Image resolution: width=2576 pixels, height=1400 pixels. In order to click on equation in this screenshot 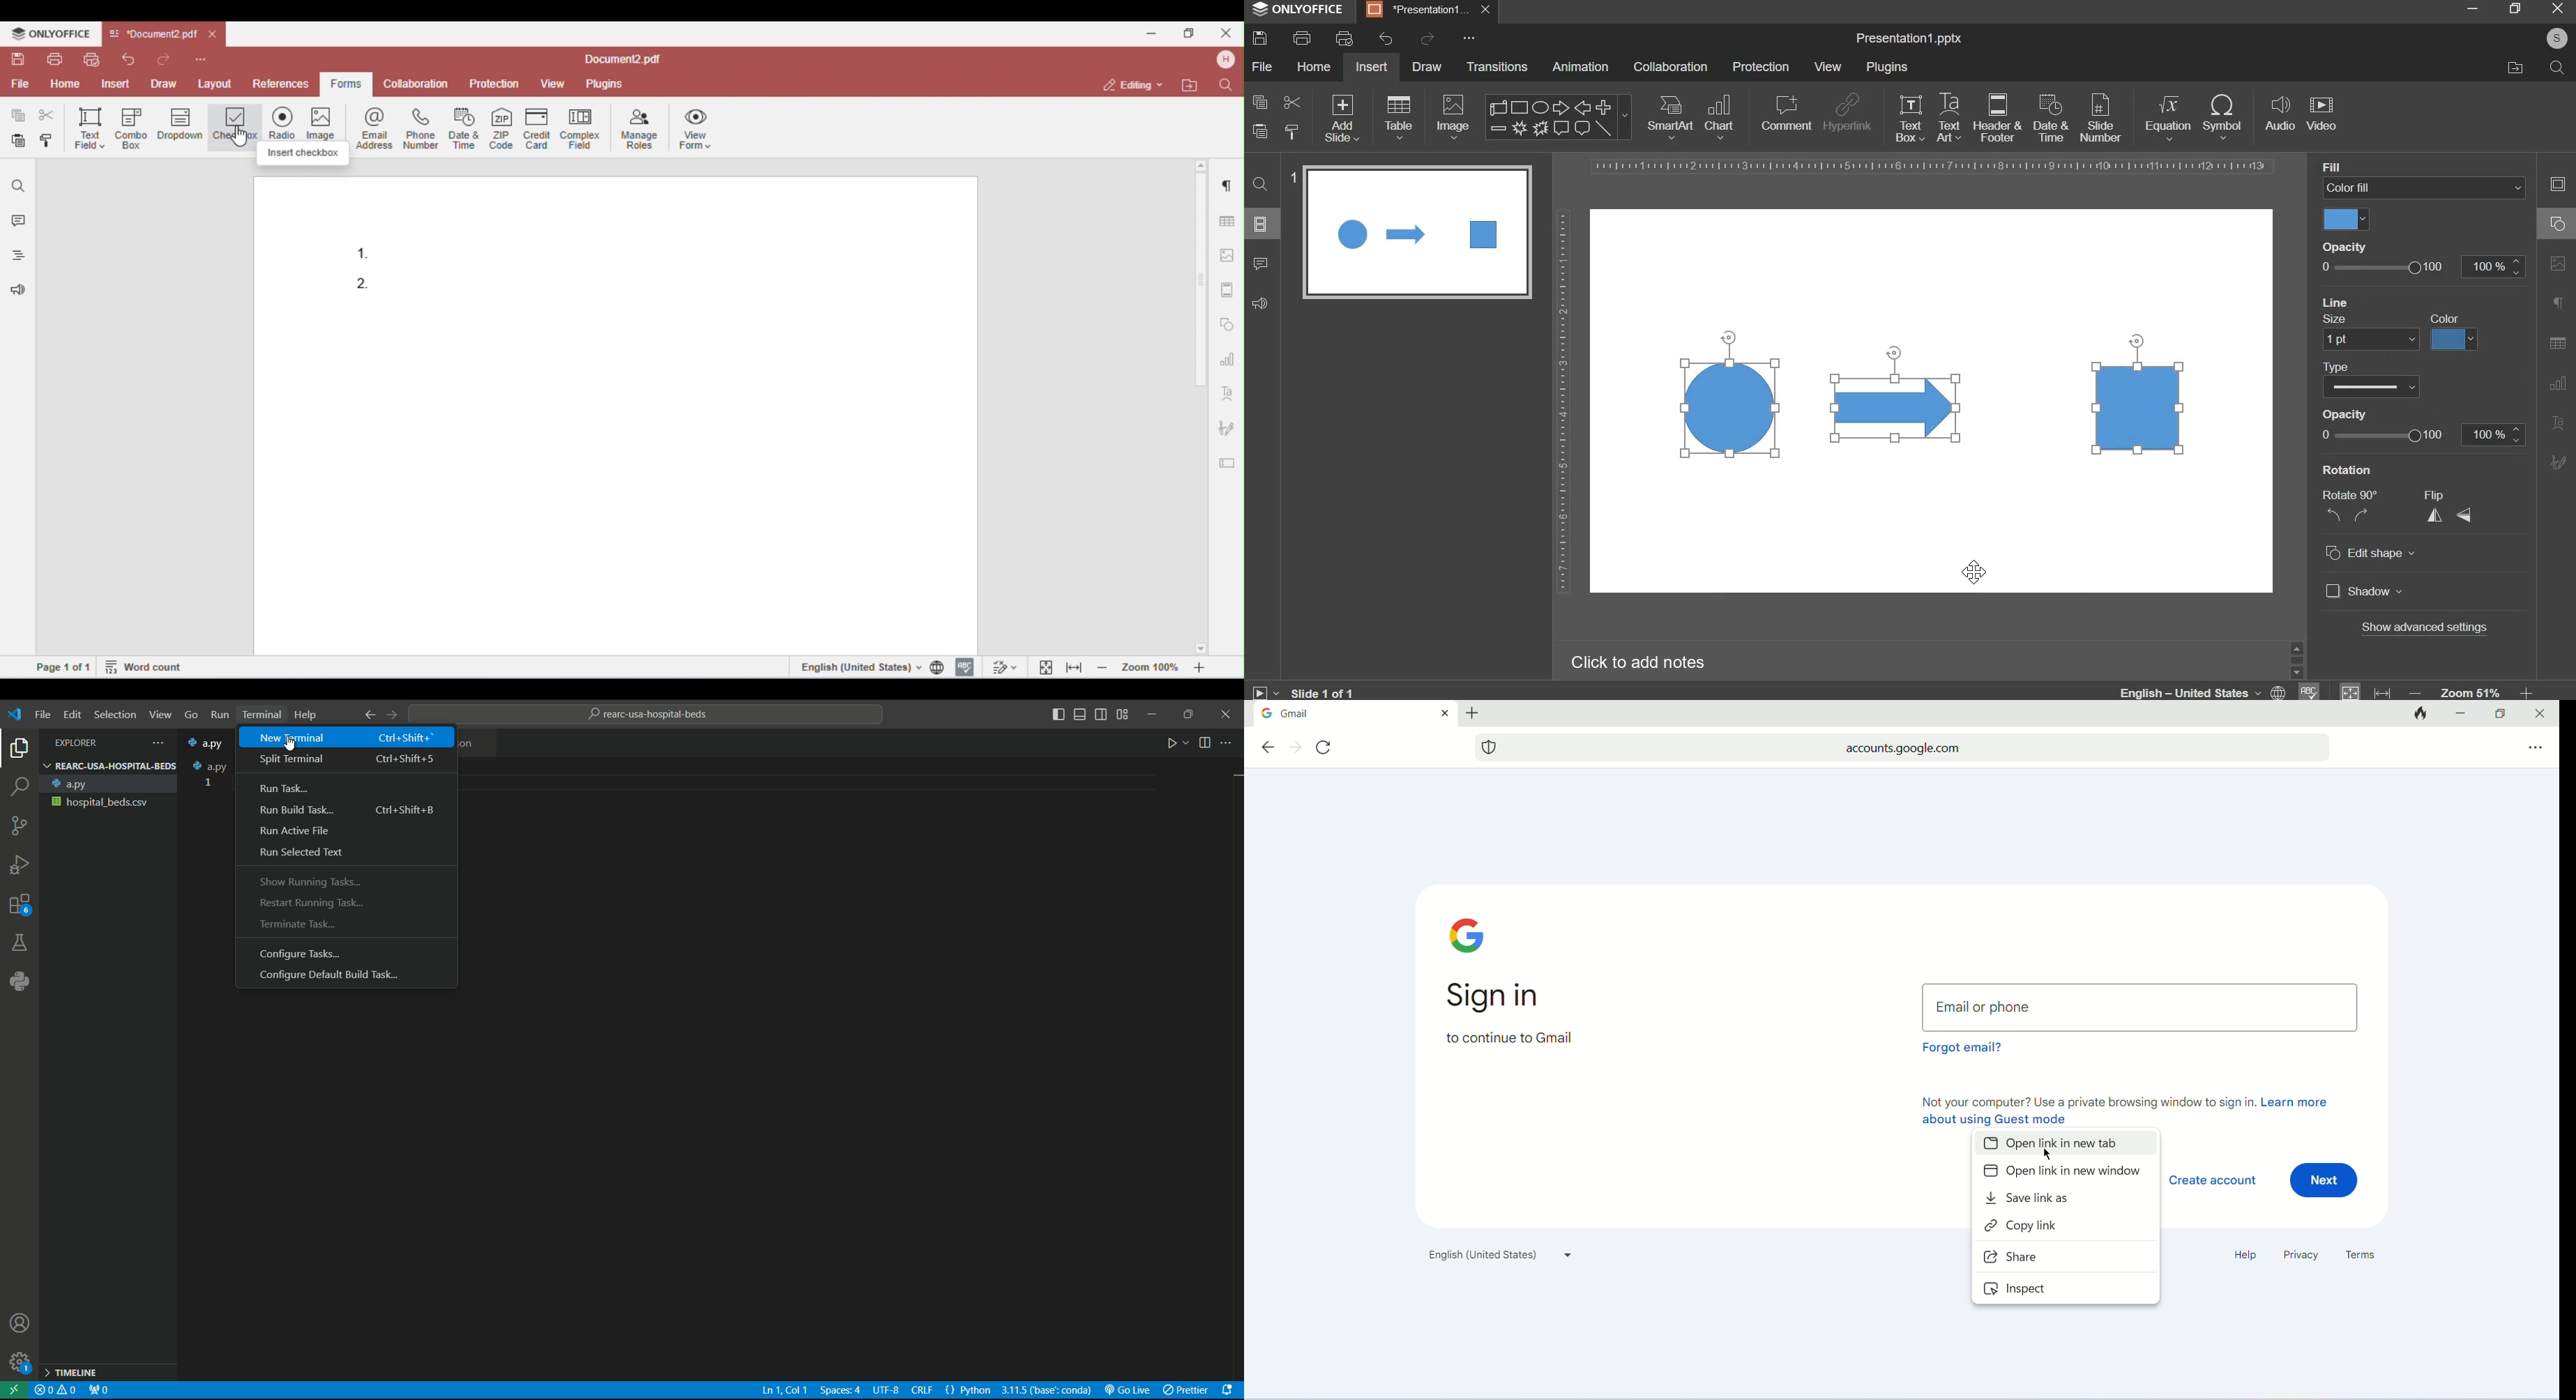, I will do `click(2167, 116)`.